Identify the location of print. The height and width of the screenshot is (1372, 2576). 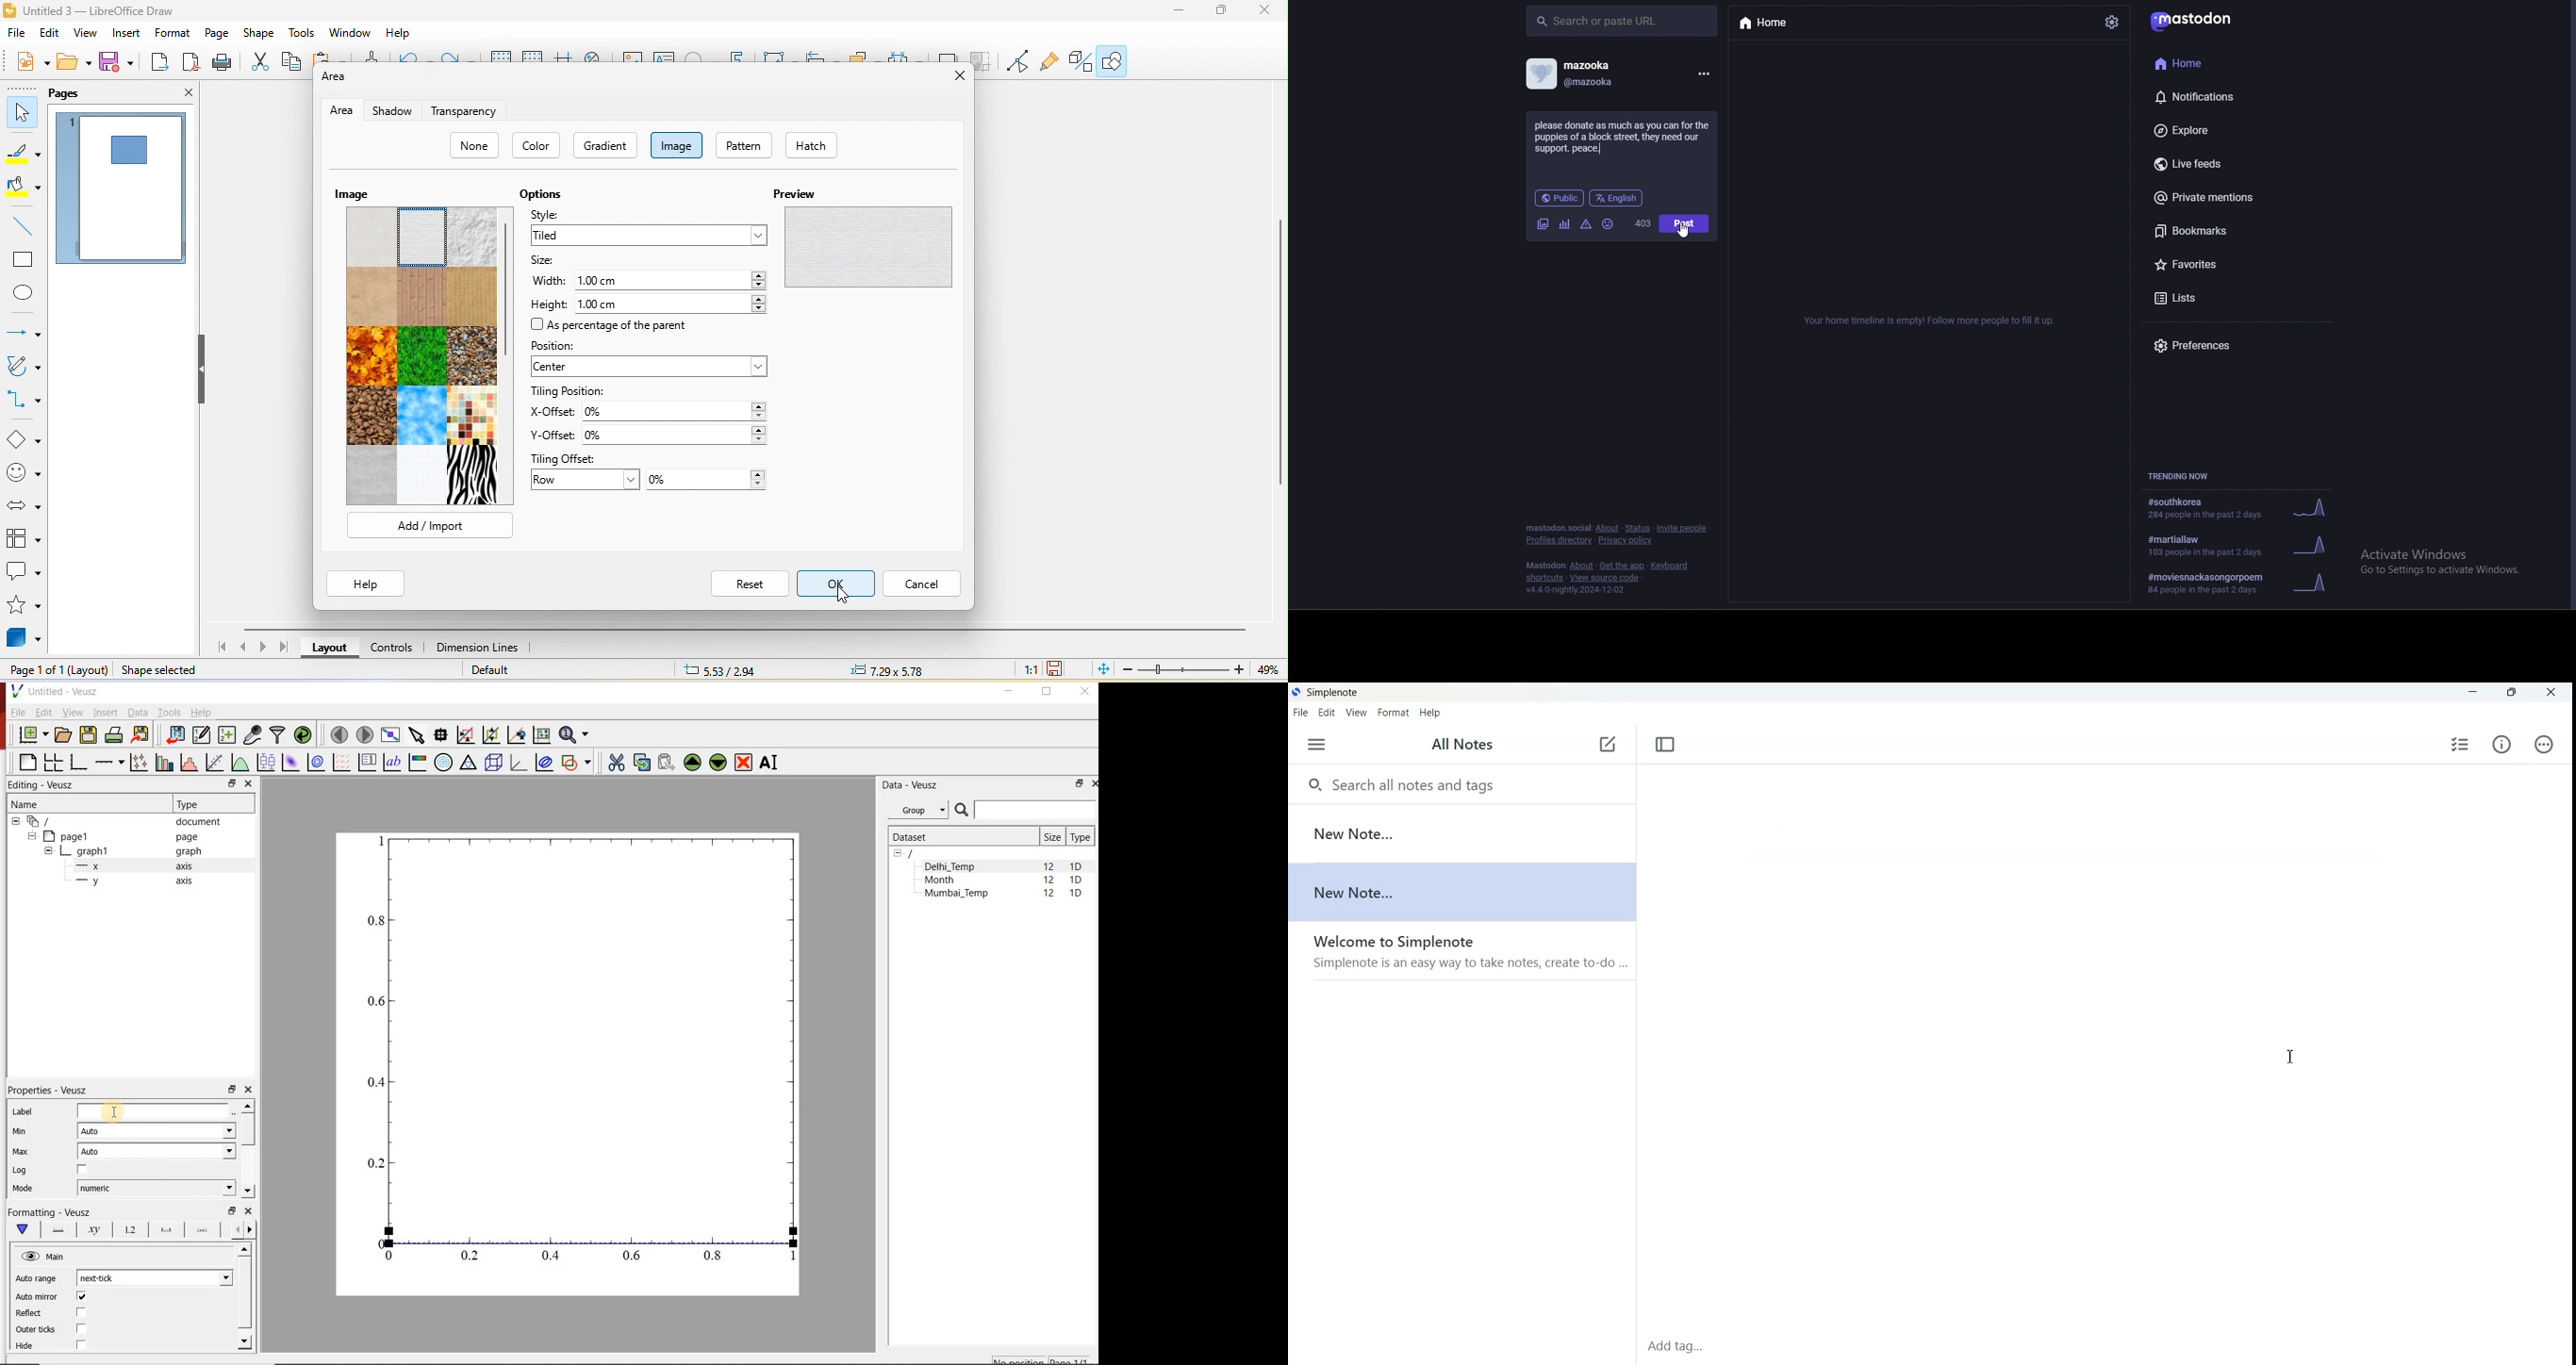
(226, 64).